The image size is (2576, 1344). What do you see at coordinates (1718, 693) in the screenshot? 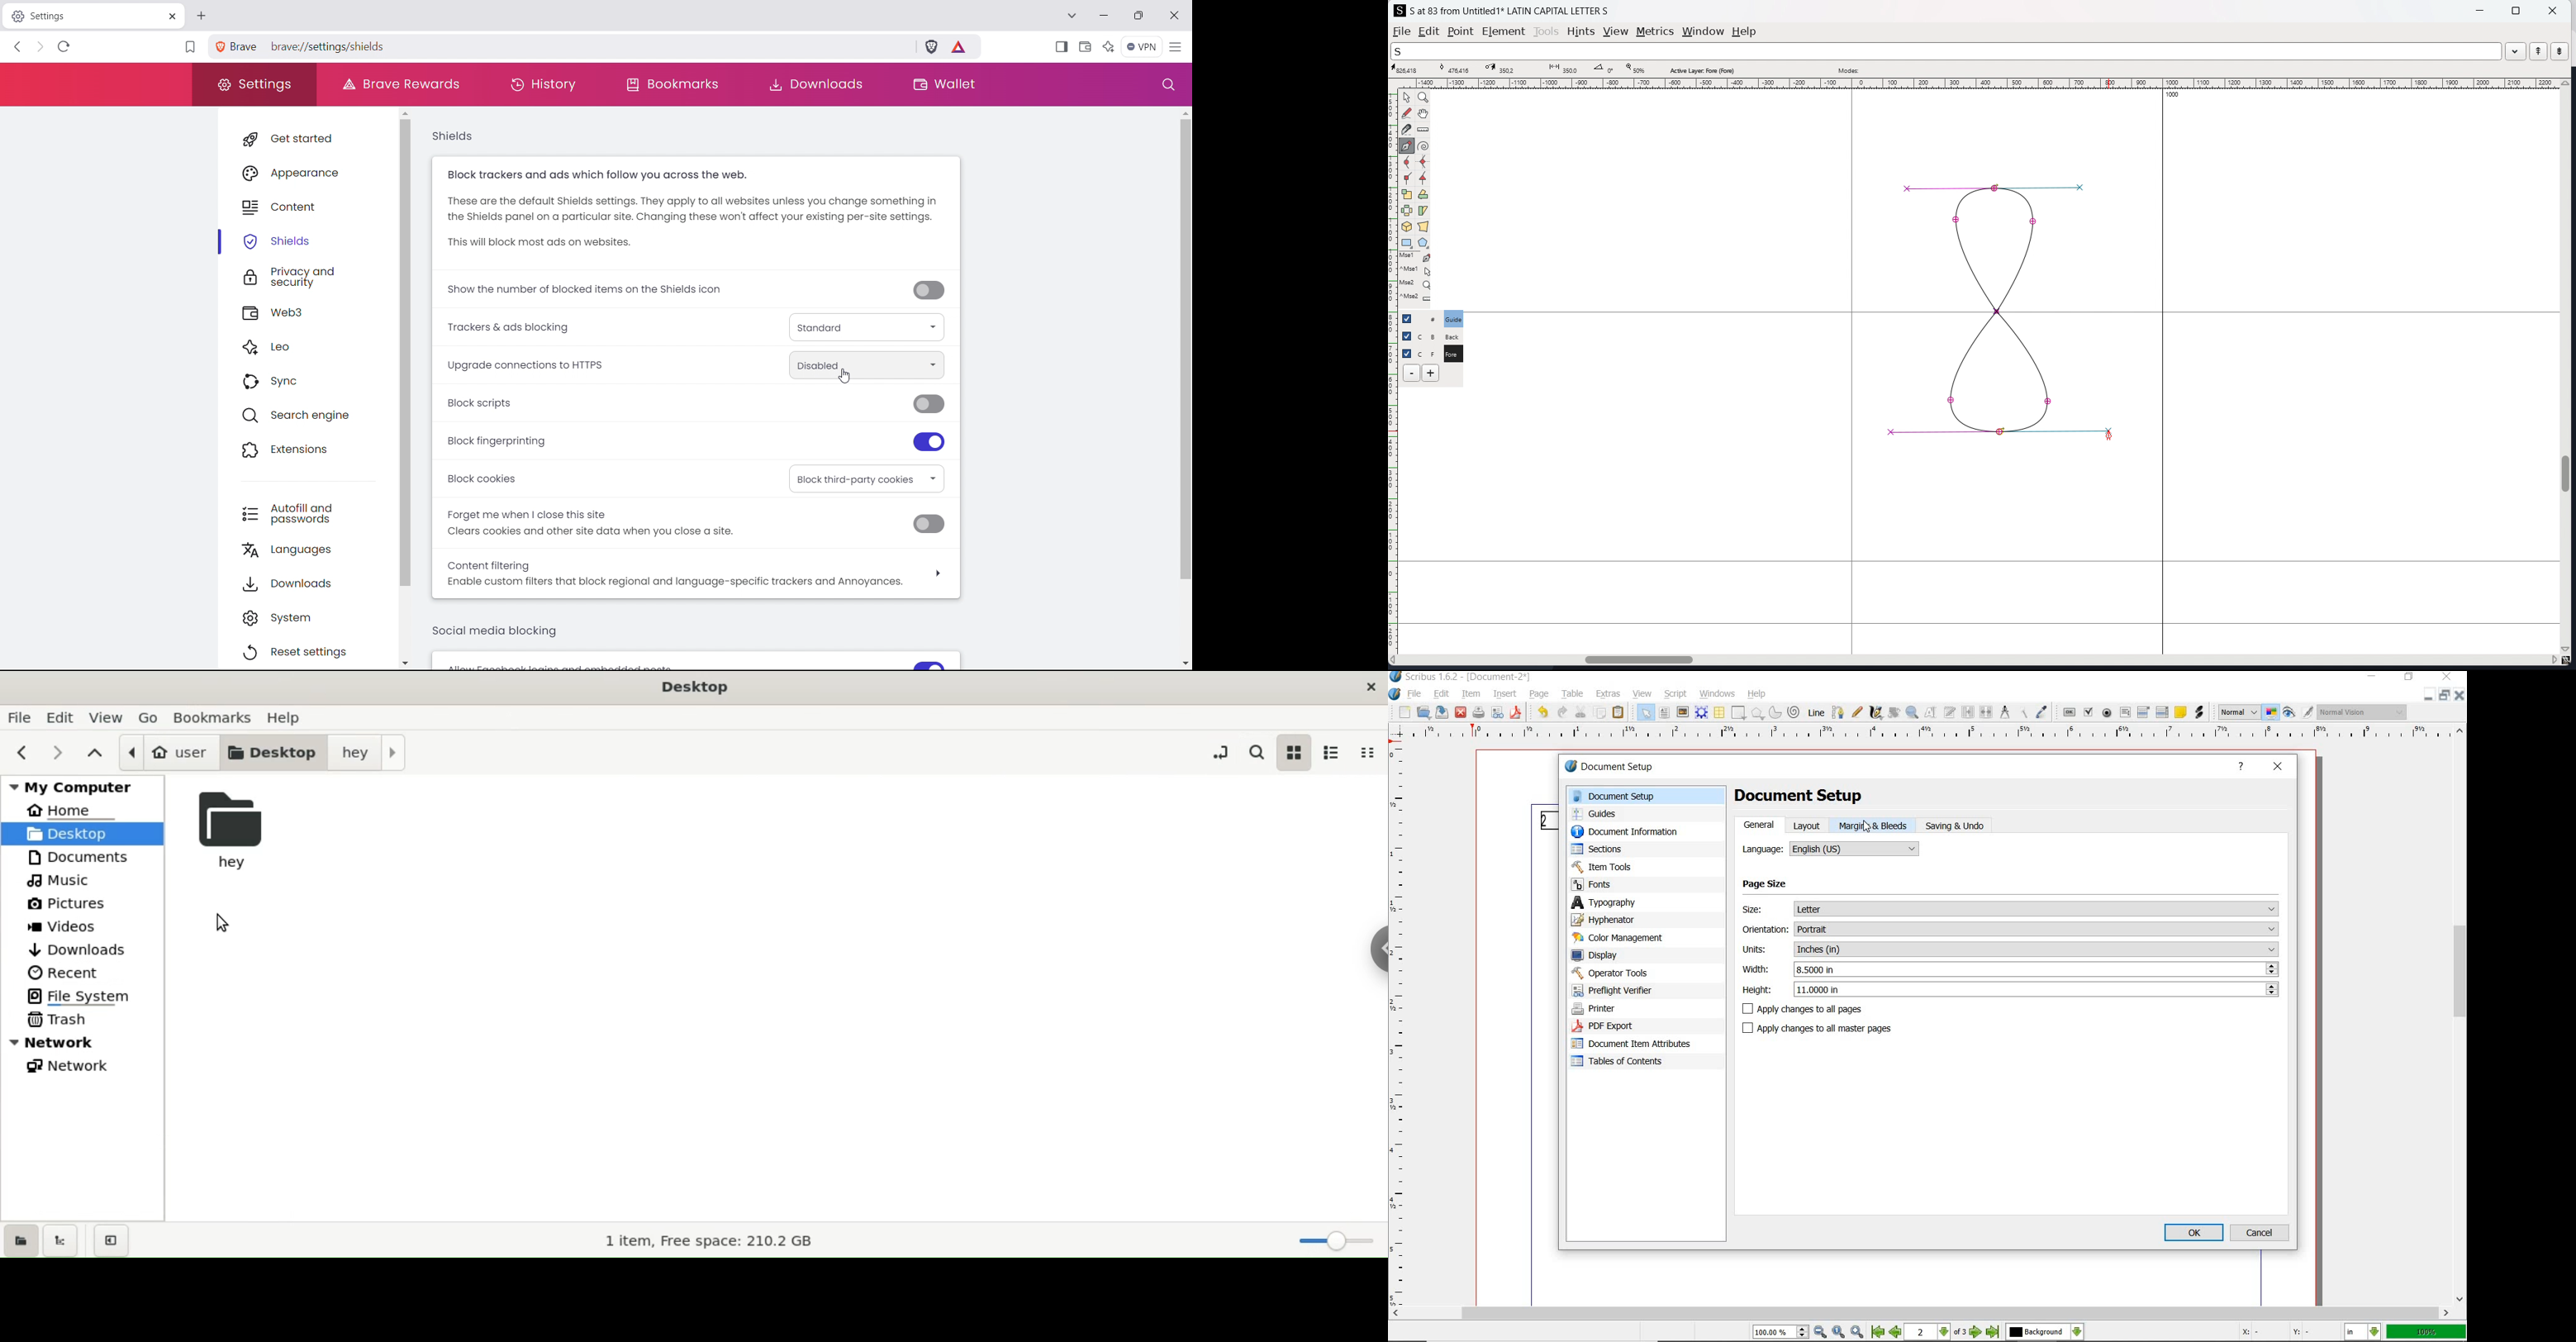
I see `windows` at bounding box center [1718, 693].